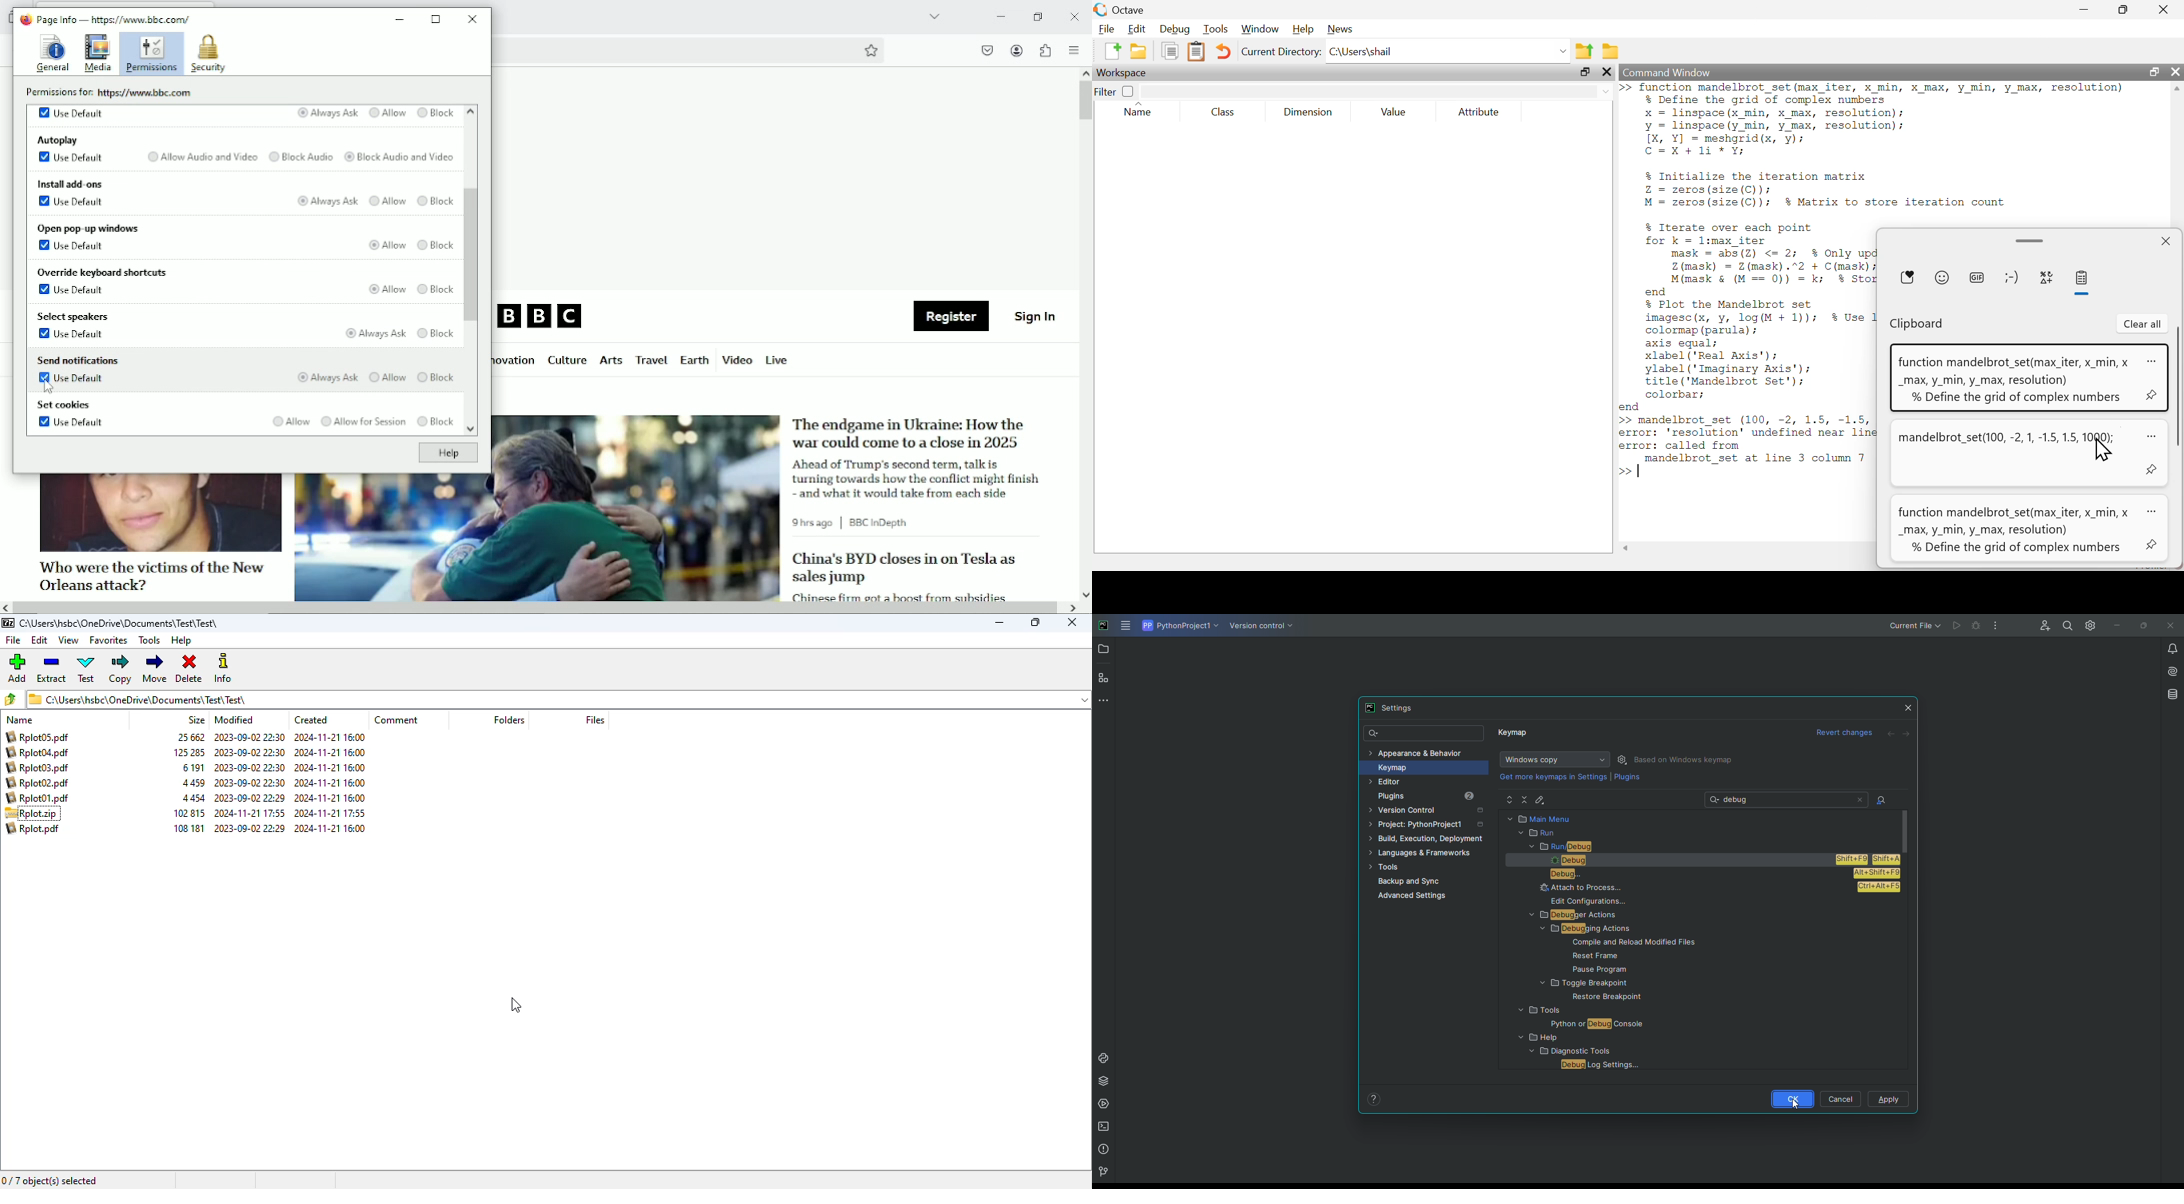  What do you see at coordinates (249, 768) in the screenshot?
I see `2023-09-02 22:30` at bounding box center [249, 768].